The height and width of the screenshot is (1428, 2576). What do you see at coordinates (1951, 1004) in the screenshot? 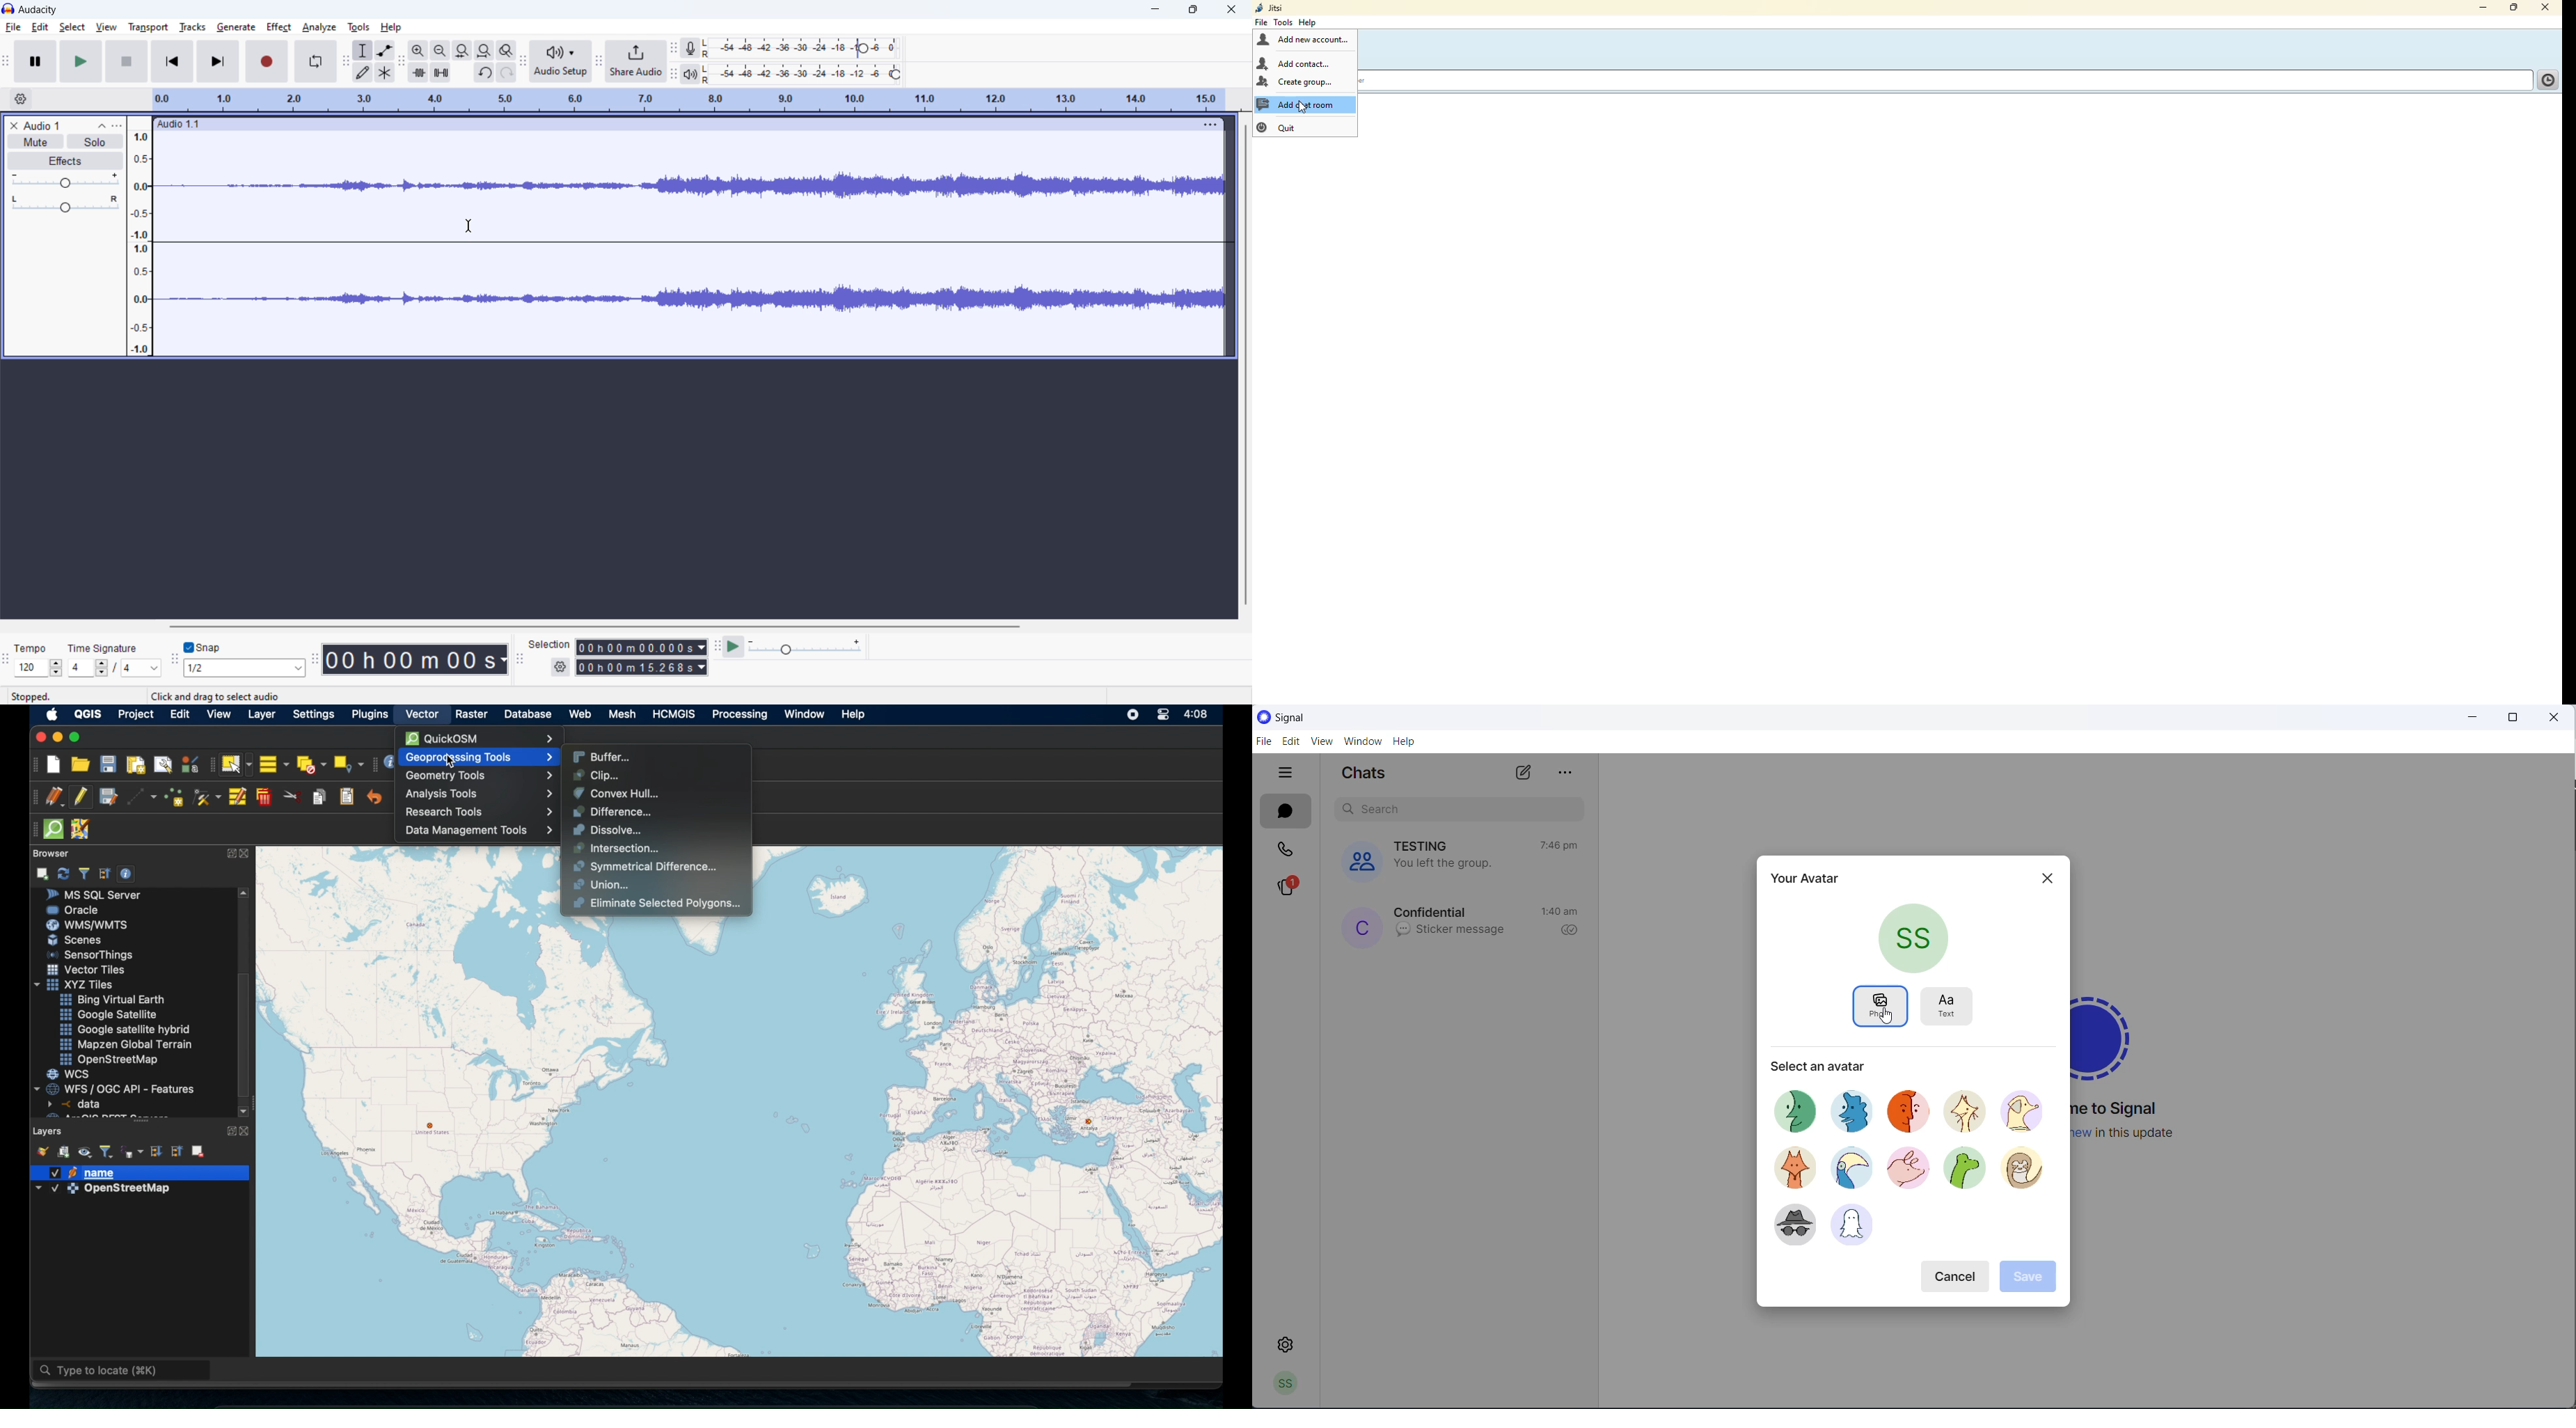
I see `text` at bounding box center [1951, 1004].